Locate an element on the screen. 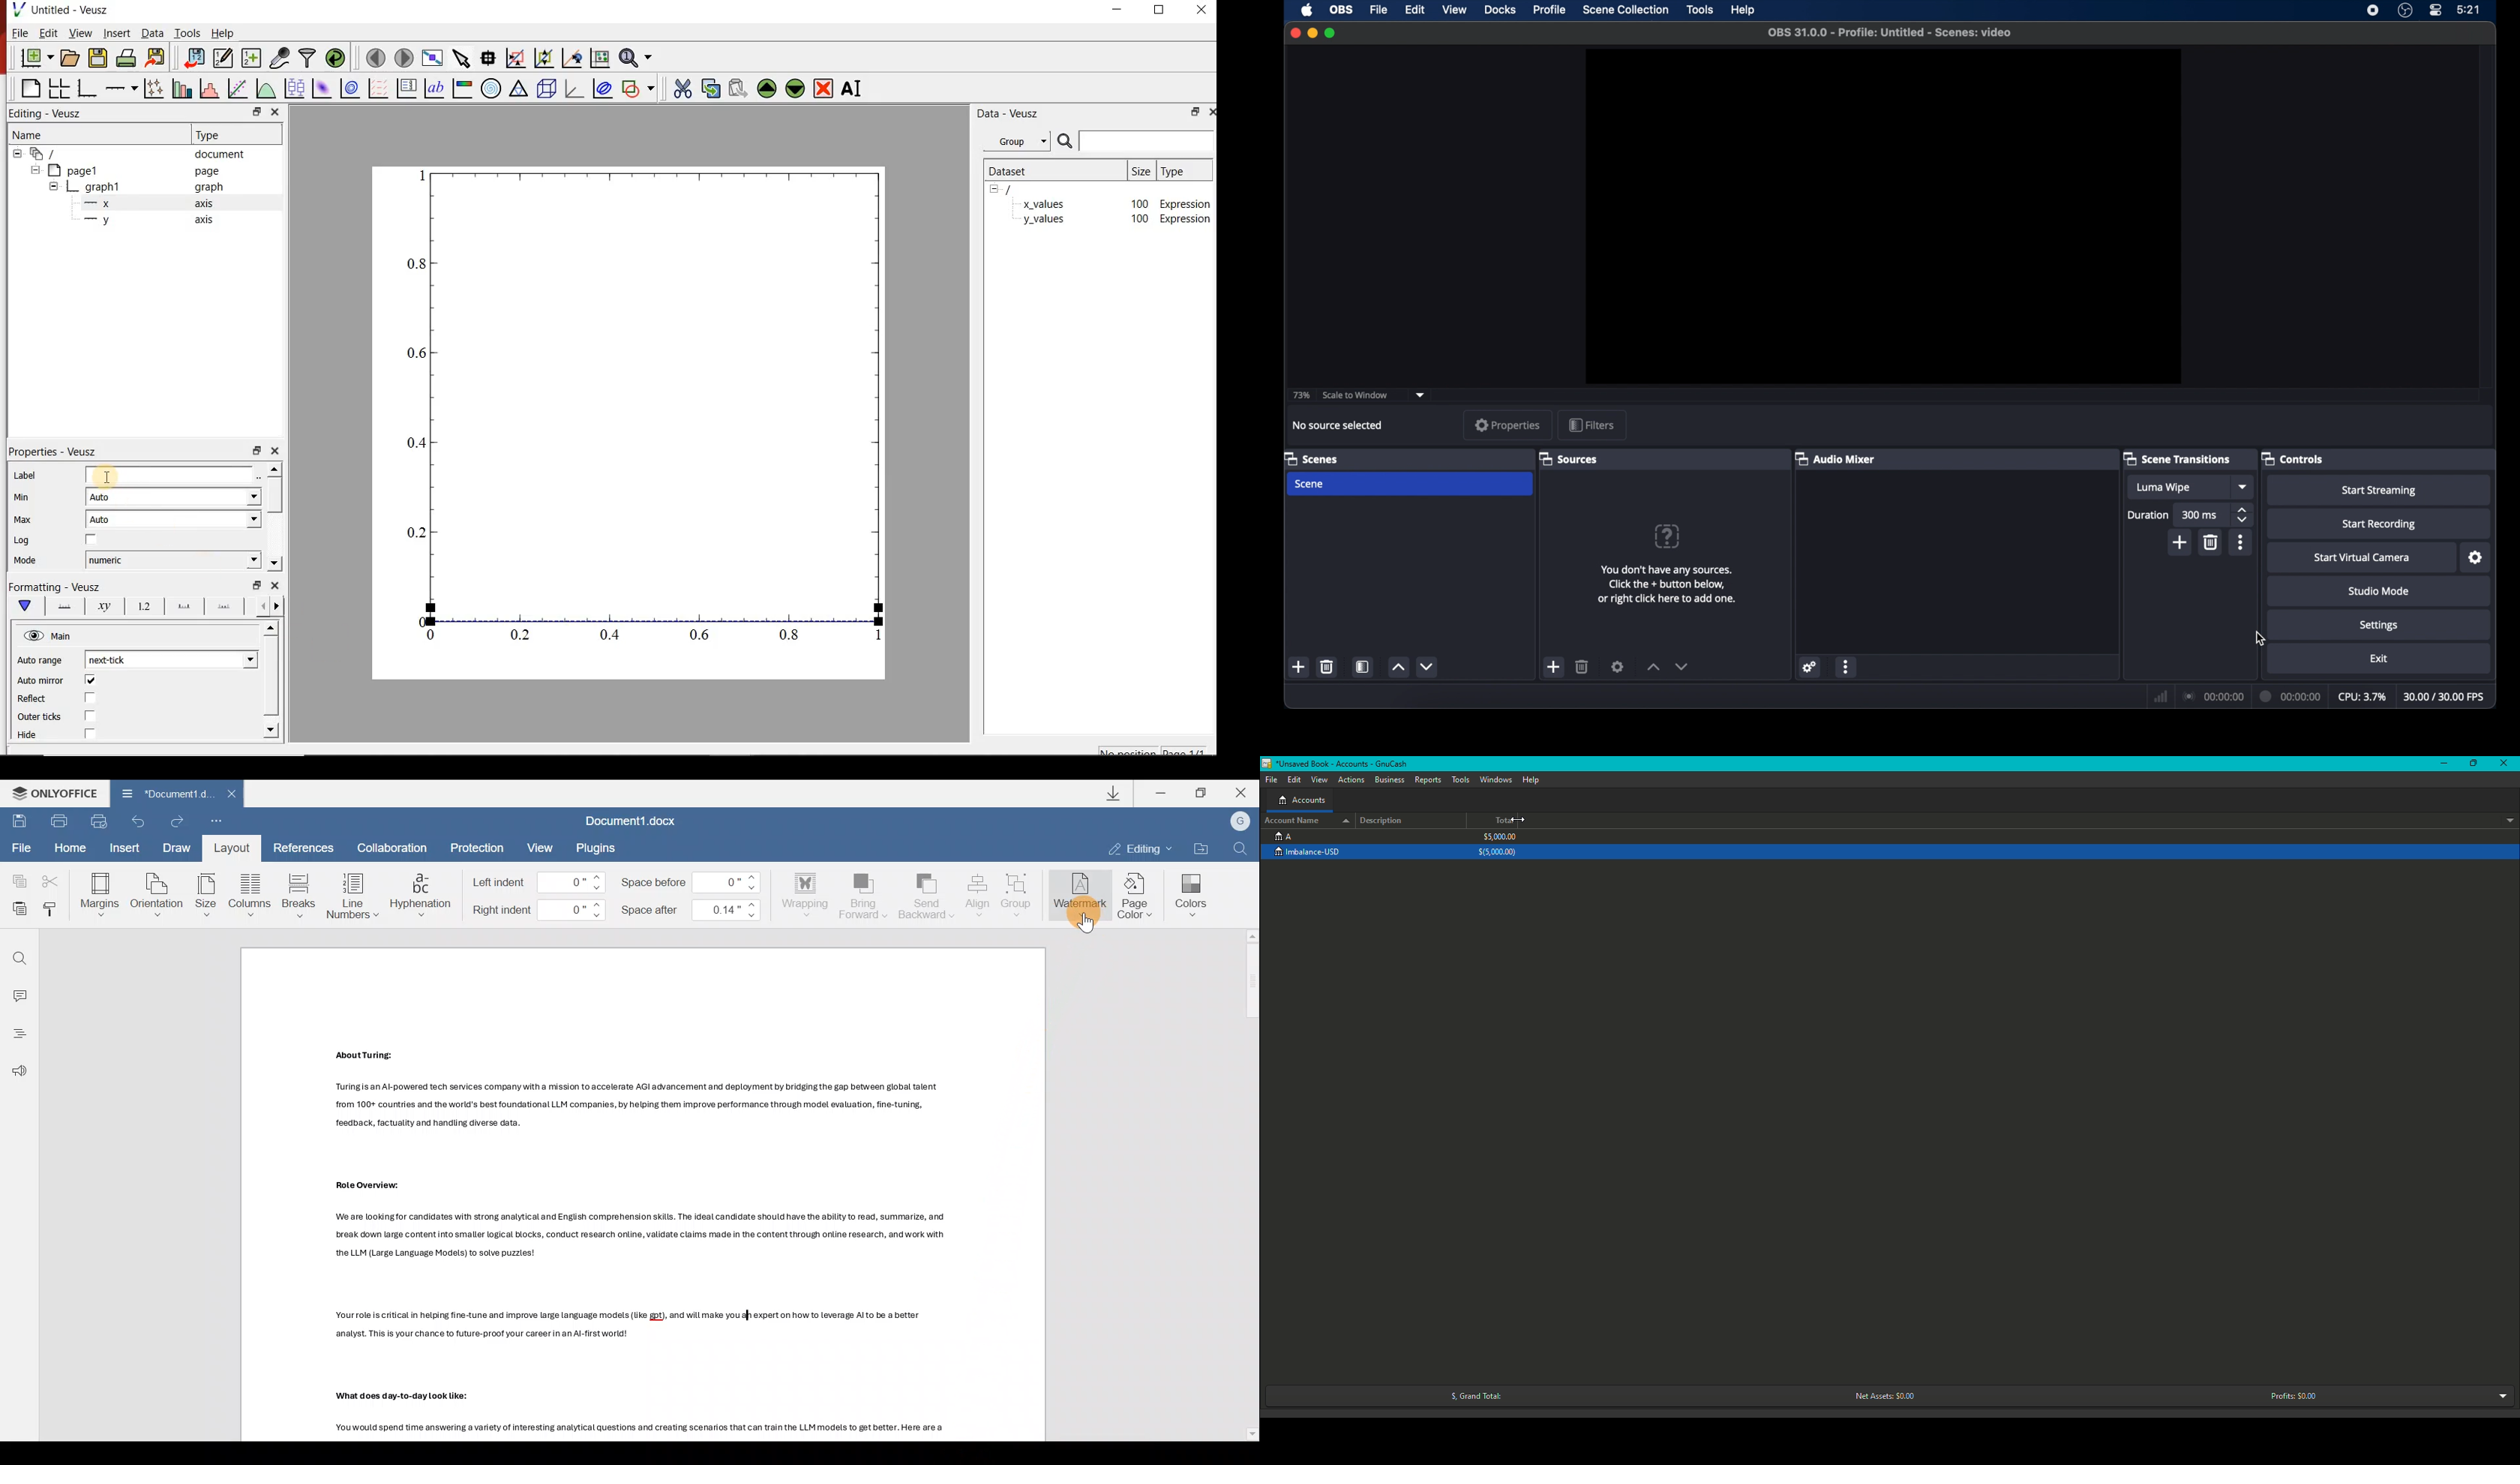 This screenshot has height=1484, width=2520. scene transitions is located at coordinates (2178, 459).